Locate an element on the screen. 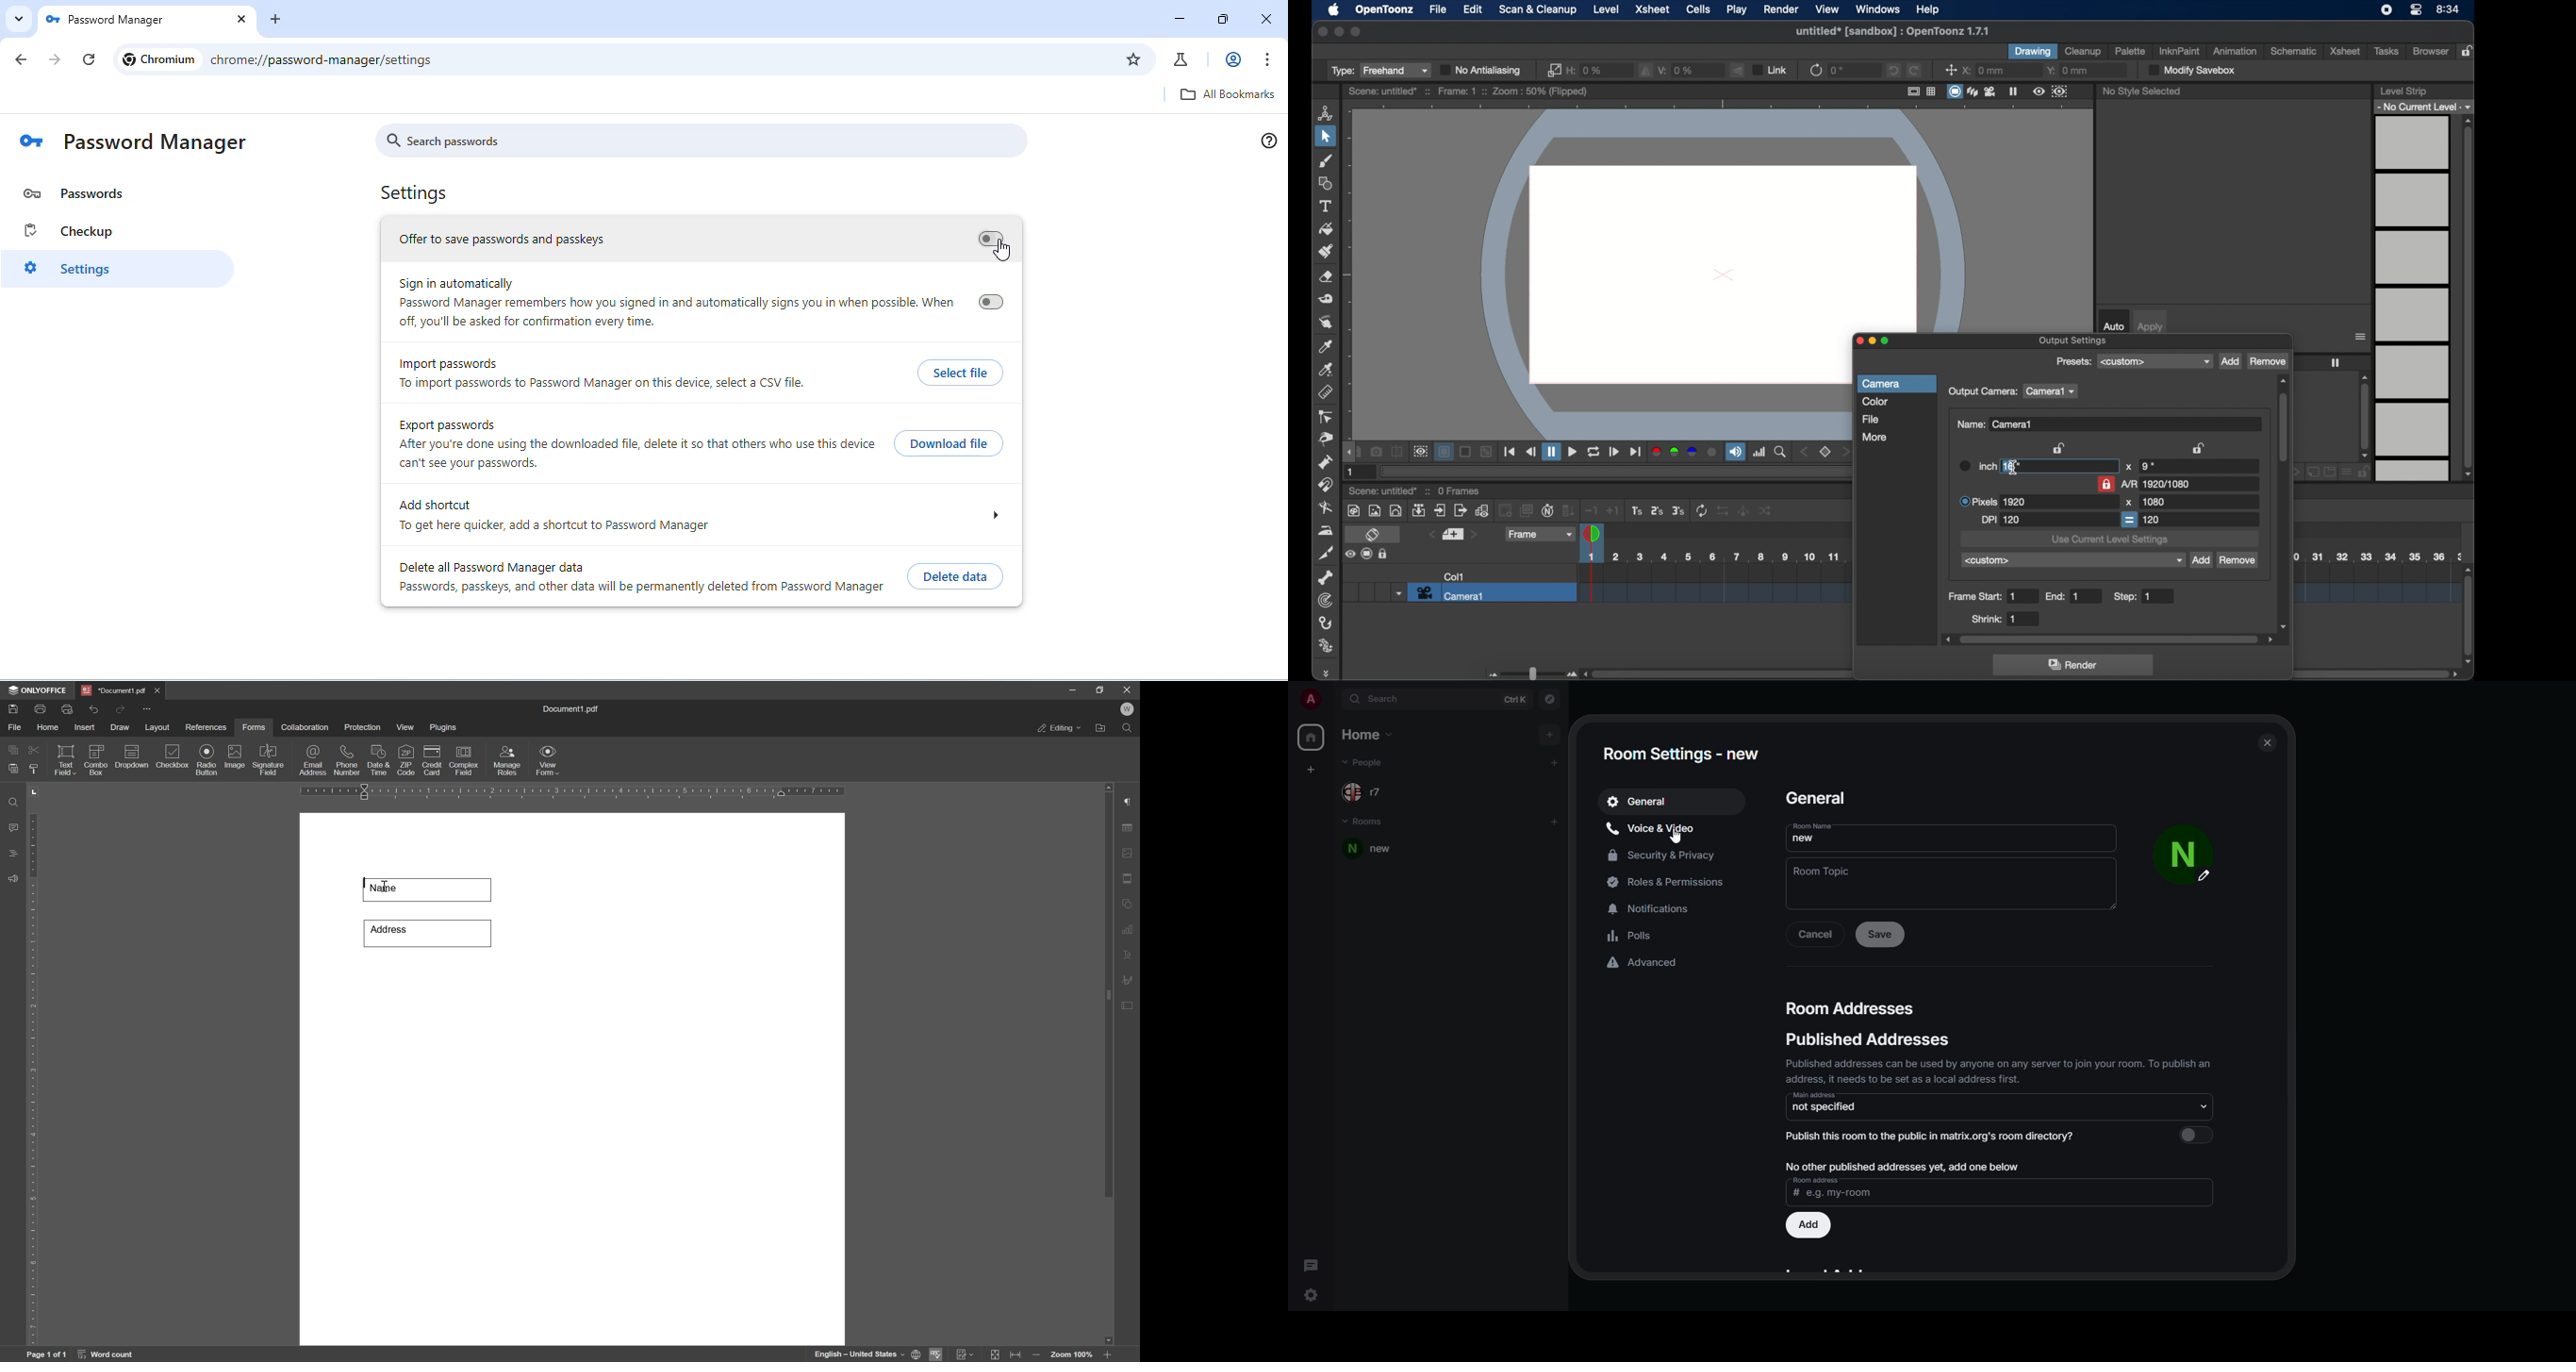 The image size is (2576, 1372). W is located at coordinates (1129, 709).